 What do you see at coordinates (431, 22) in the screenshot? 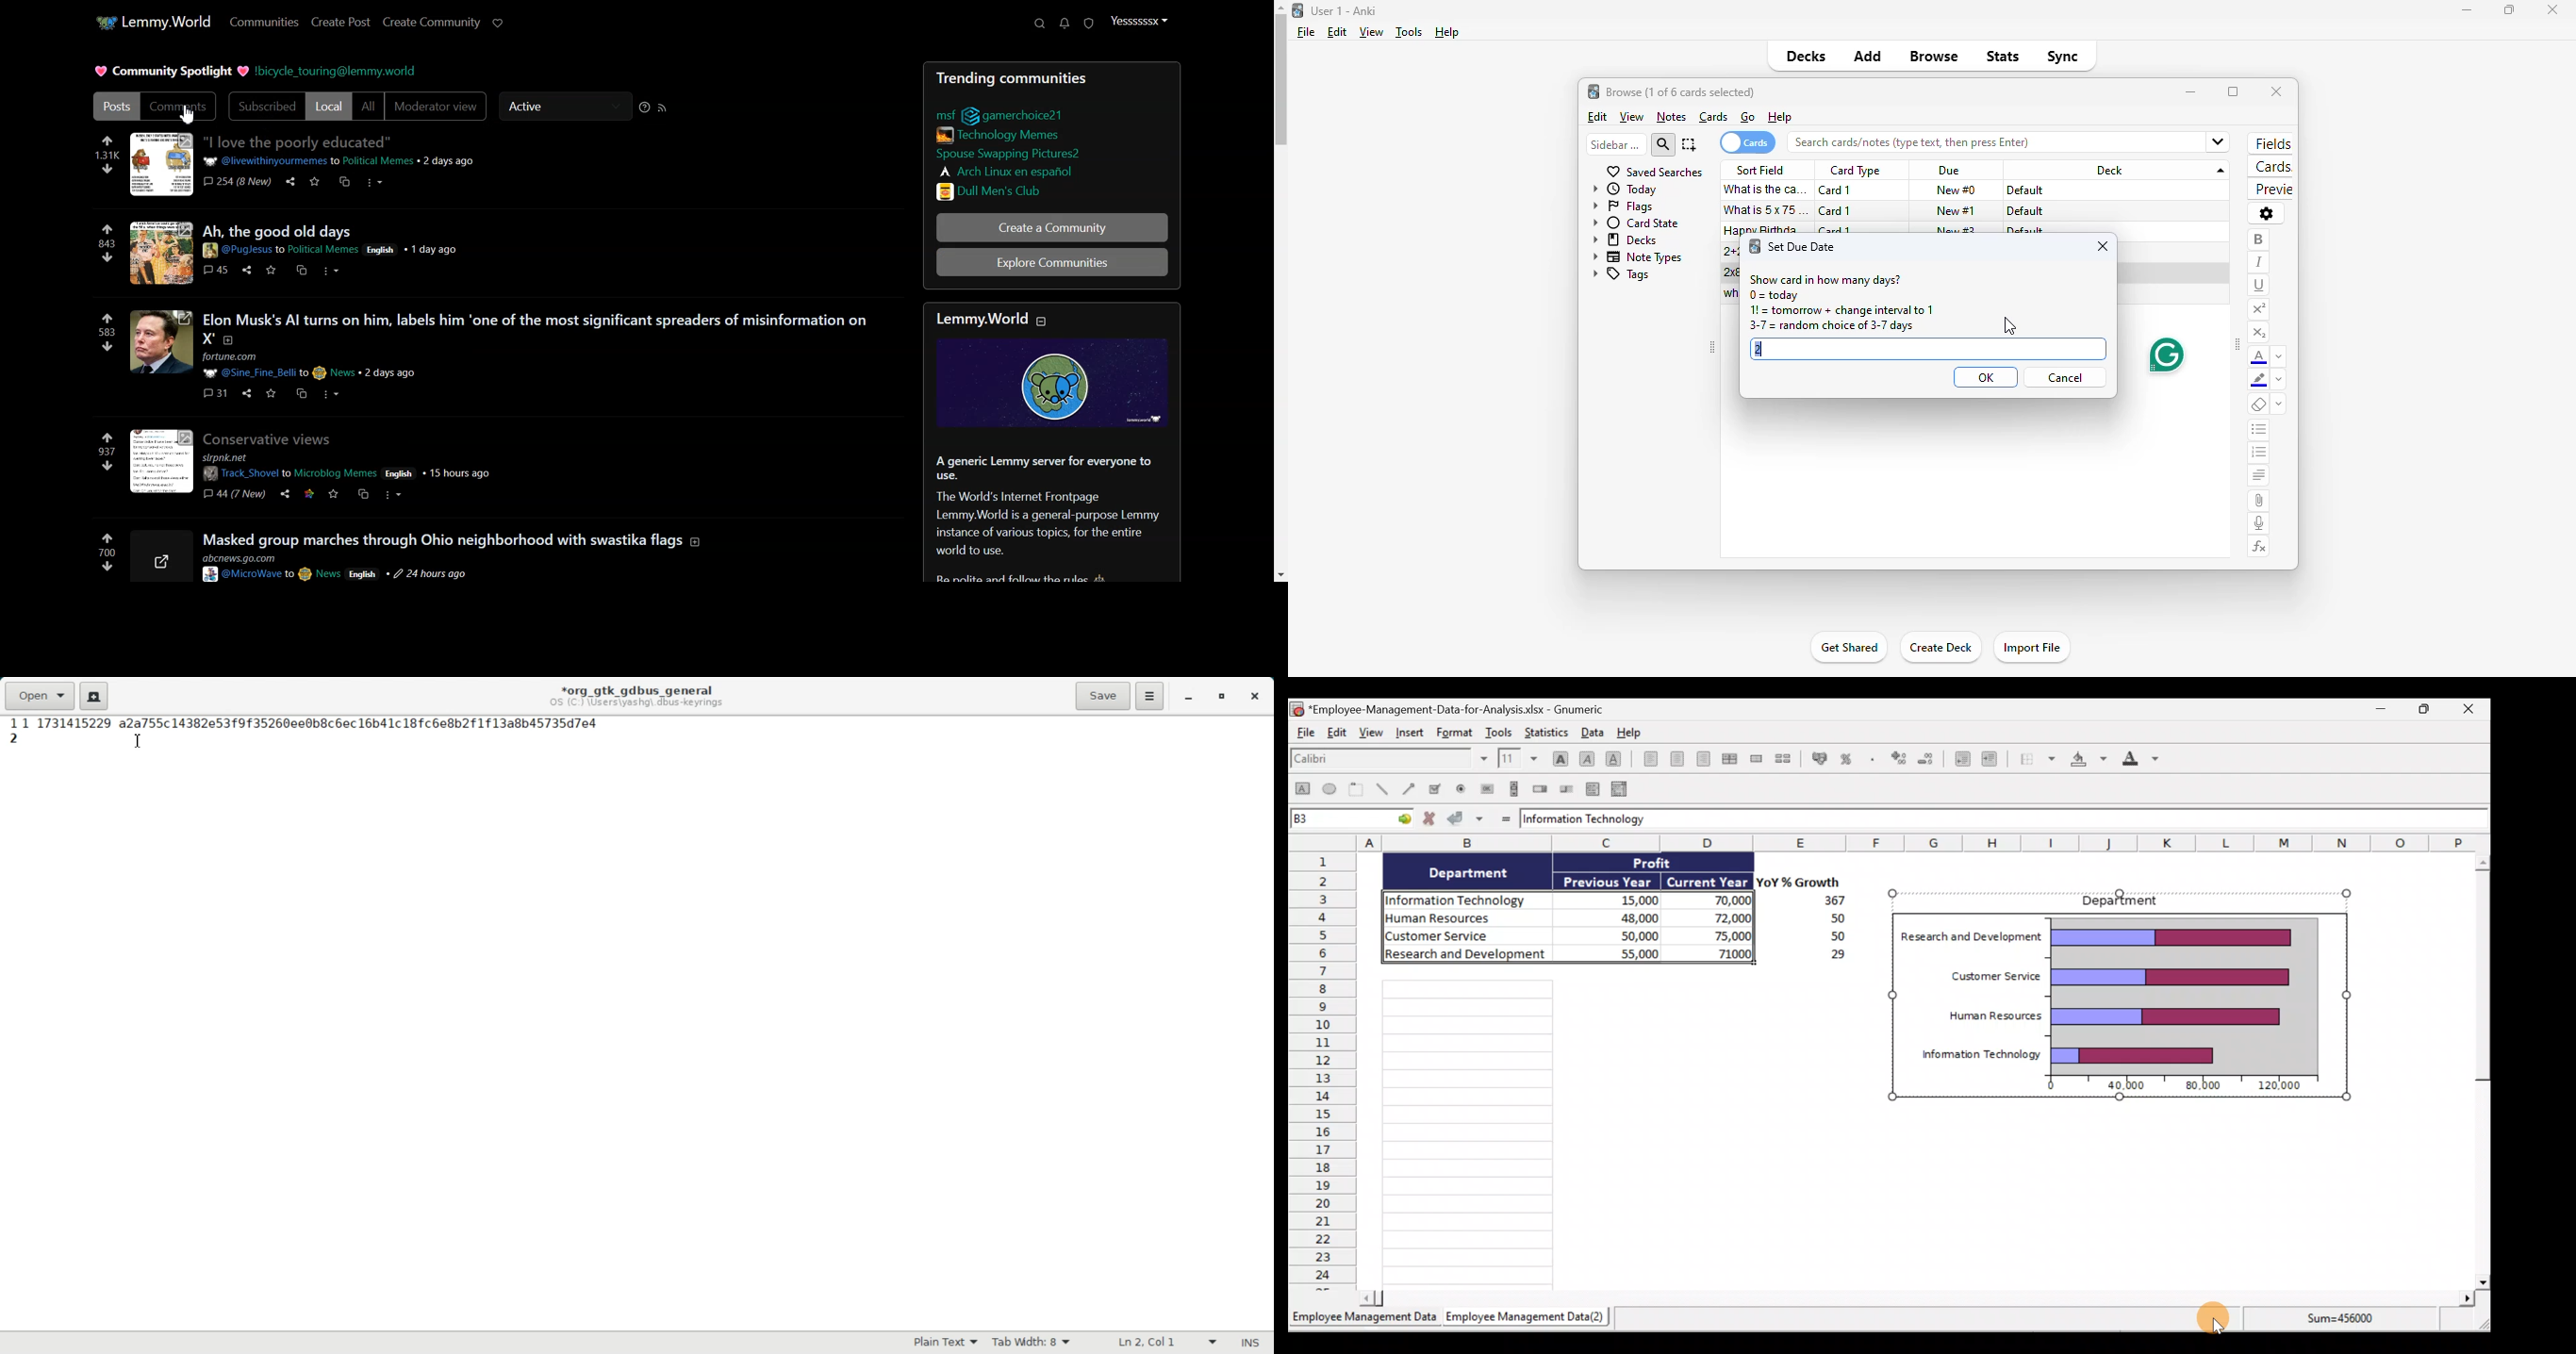
I see `Create Community` at bounding box center [431, 22].